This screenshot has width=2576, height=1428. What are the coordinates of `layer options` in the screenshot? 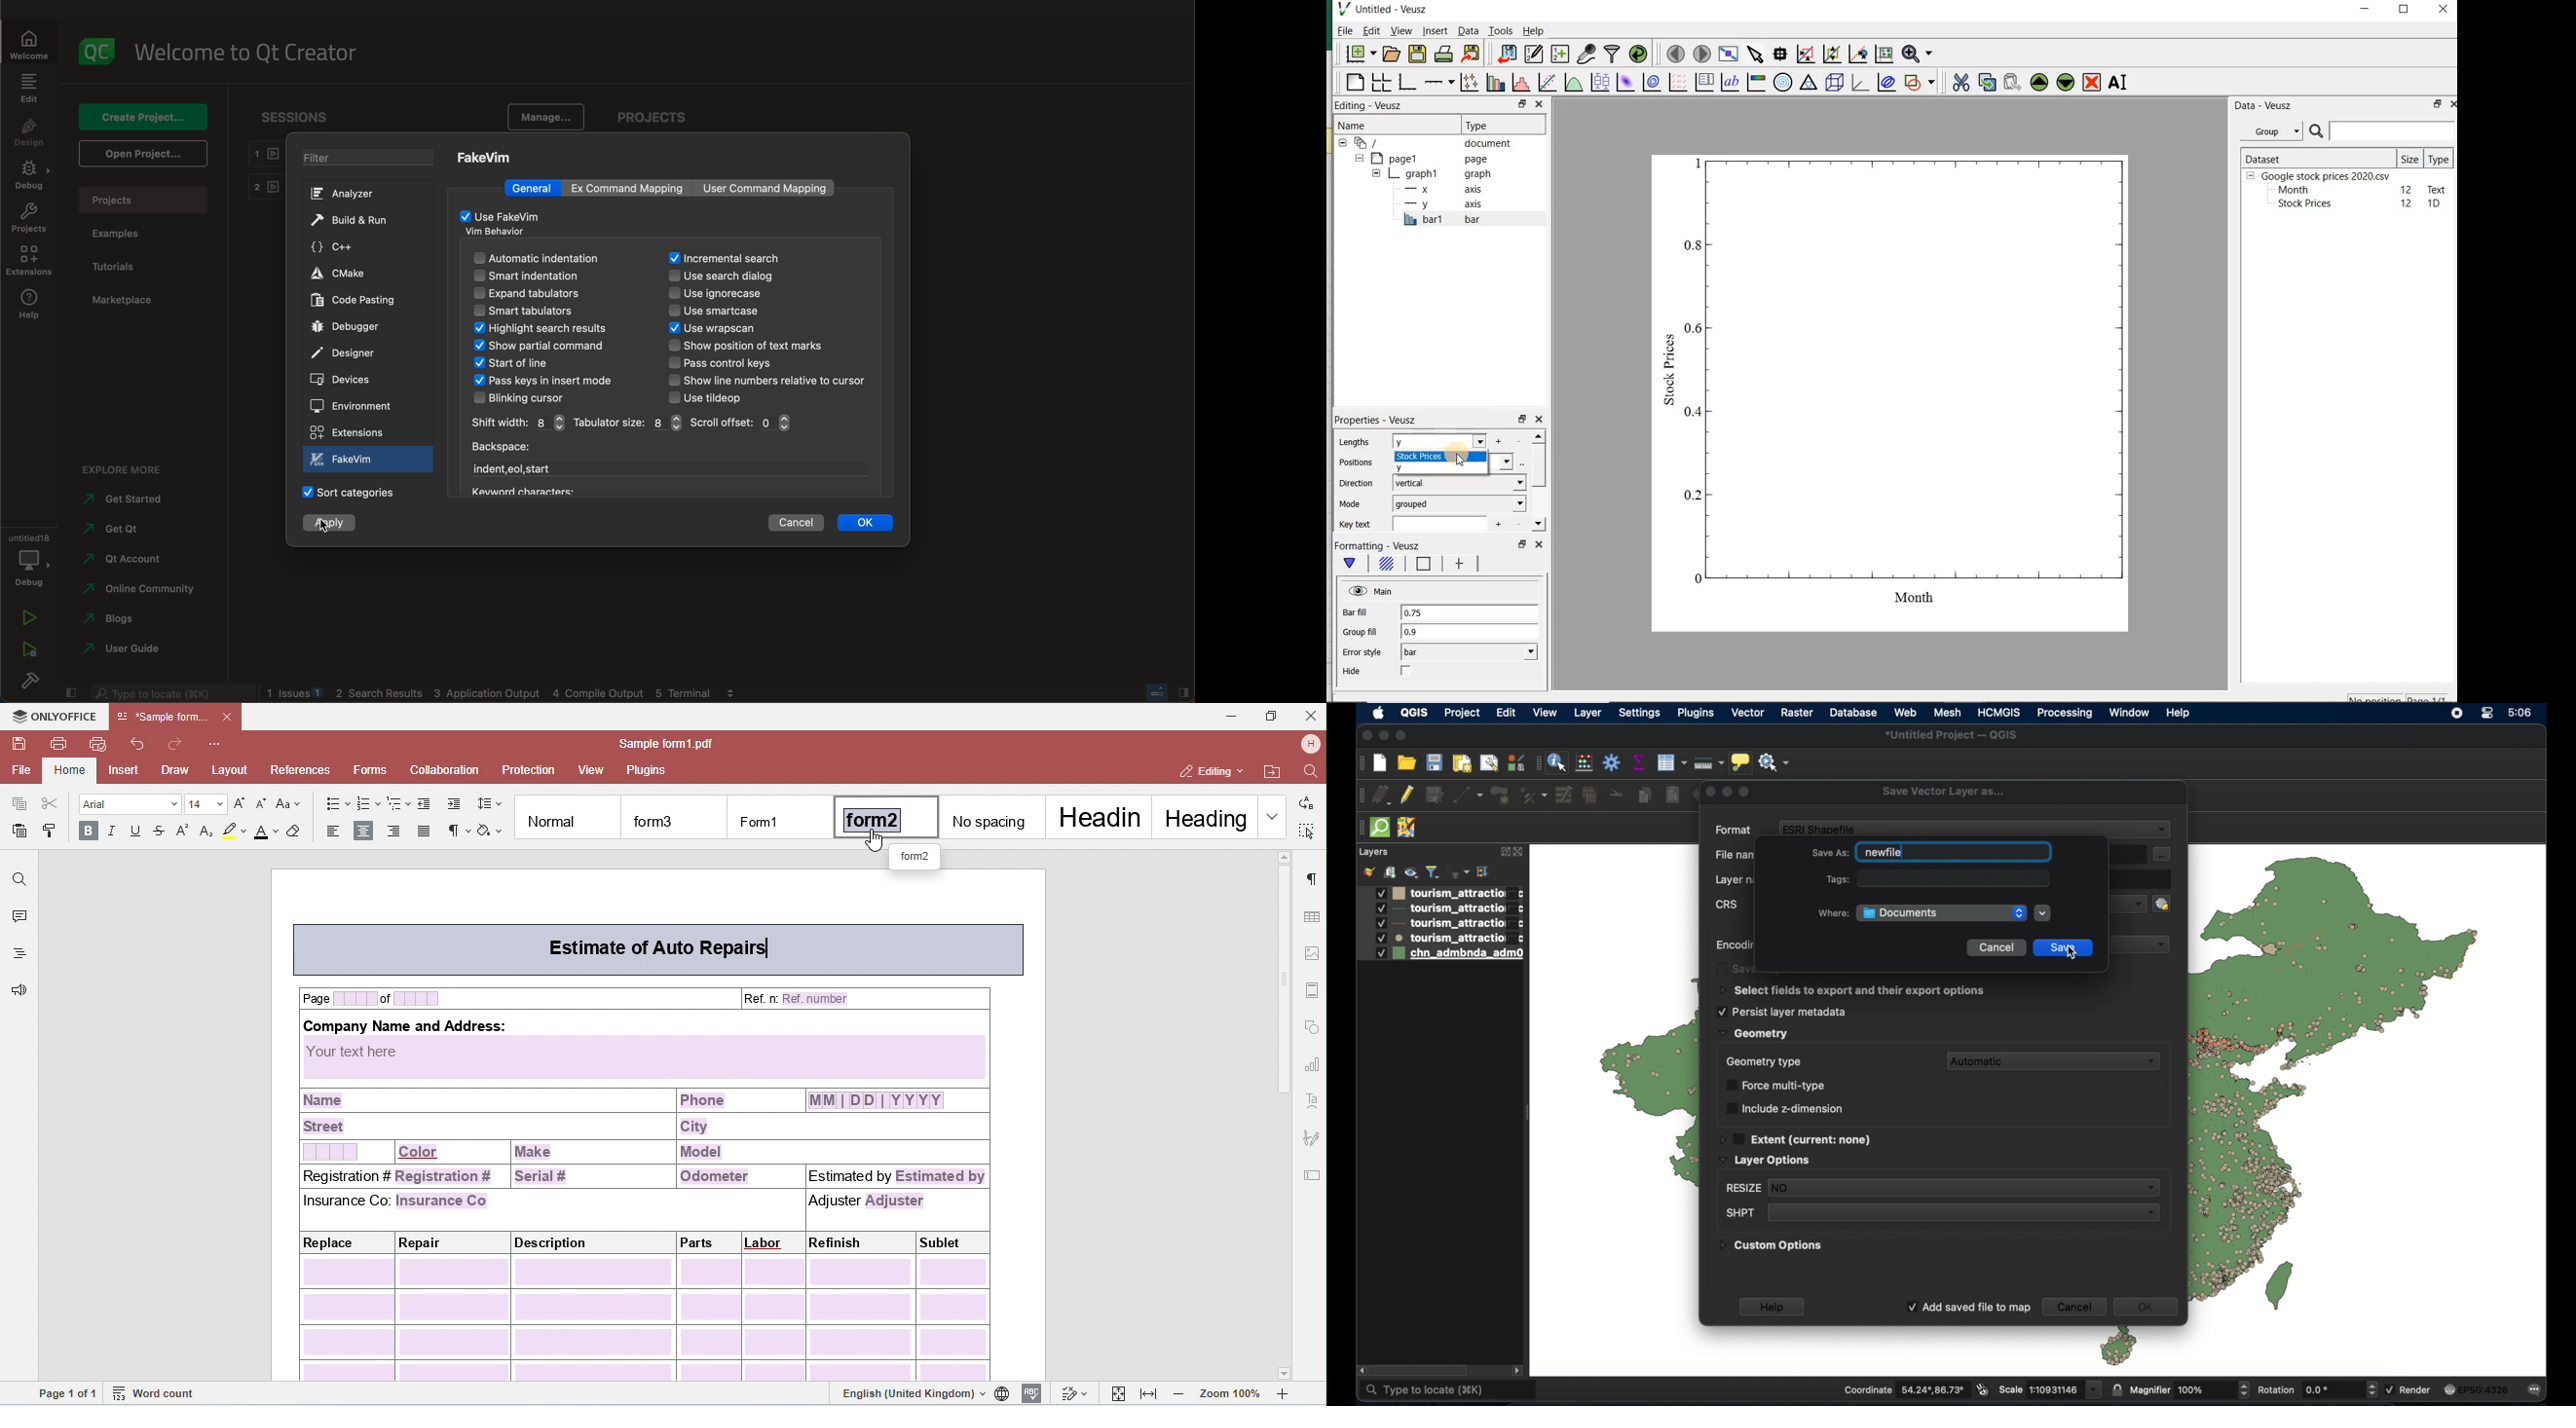 It's located at (1765, 1161).